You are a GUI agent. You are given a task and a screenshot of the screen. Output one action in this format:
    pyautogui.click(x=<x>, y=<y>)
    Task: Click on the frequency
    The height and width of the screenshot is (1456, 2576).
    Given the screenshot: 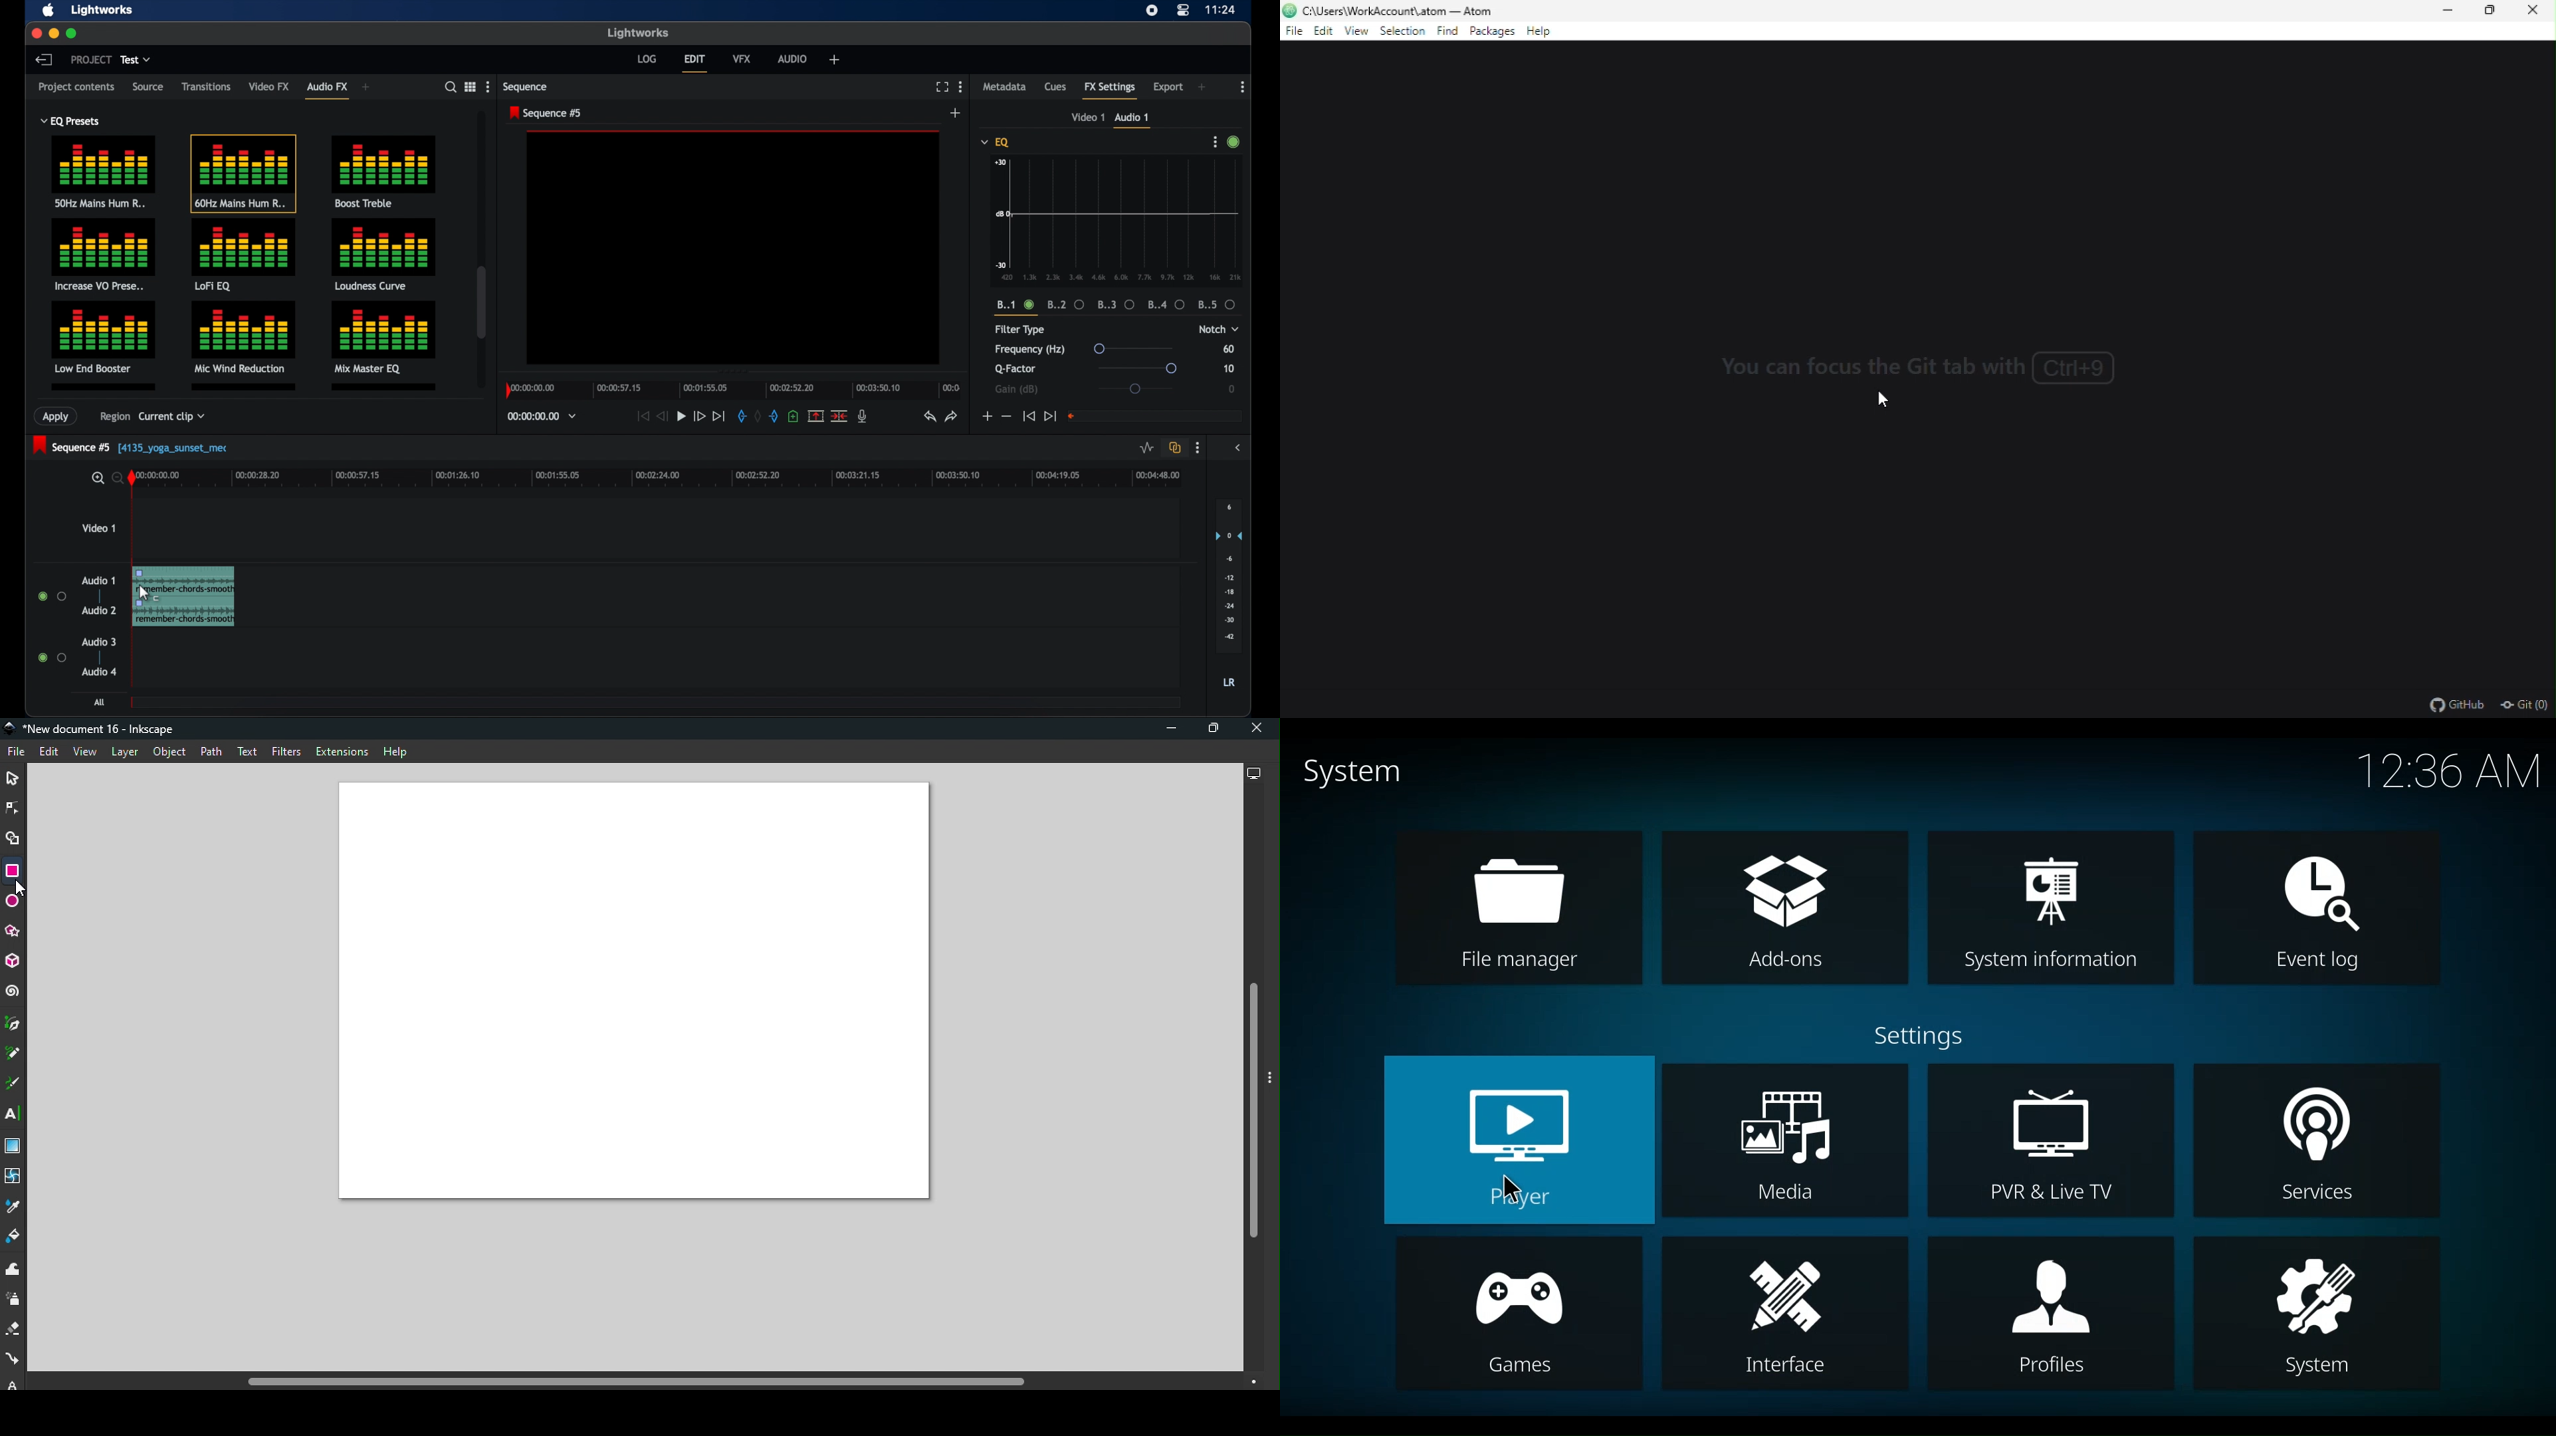 What is the action you would take?
    pyautogui.click(x=1032, y=349)
    